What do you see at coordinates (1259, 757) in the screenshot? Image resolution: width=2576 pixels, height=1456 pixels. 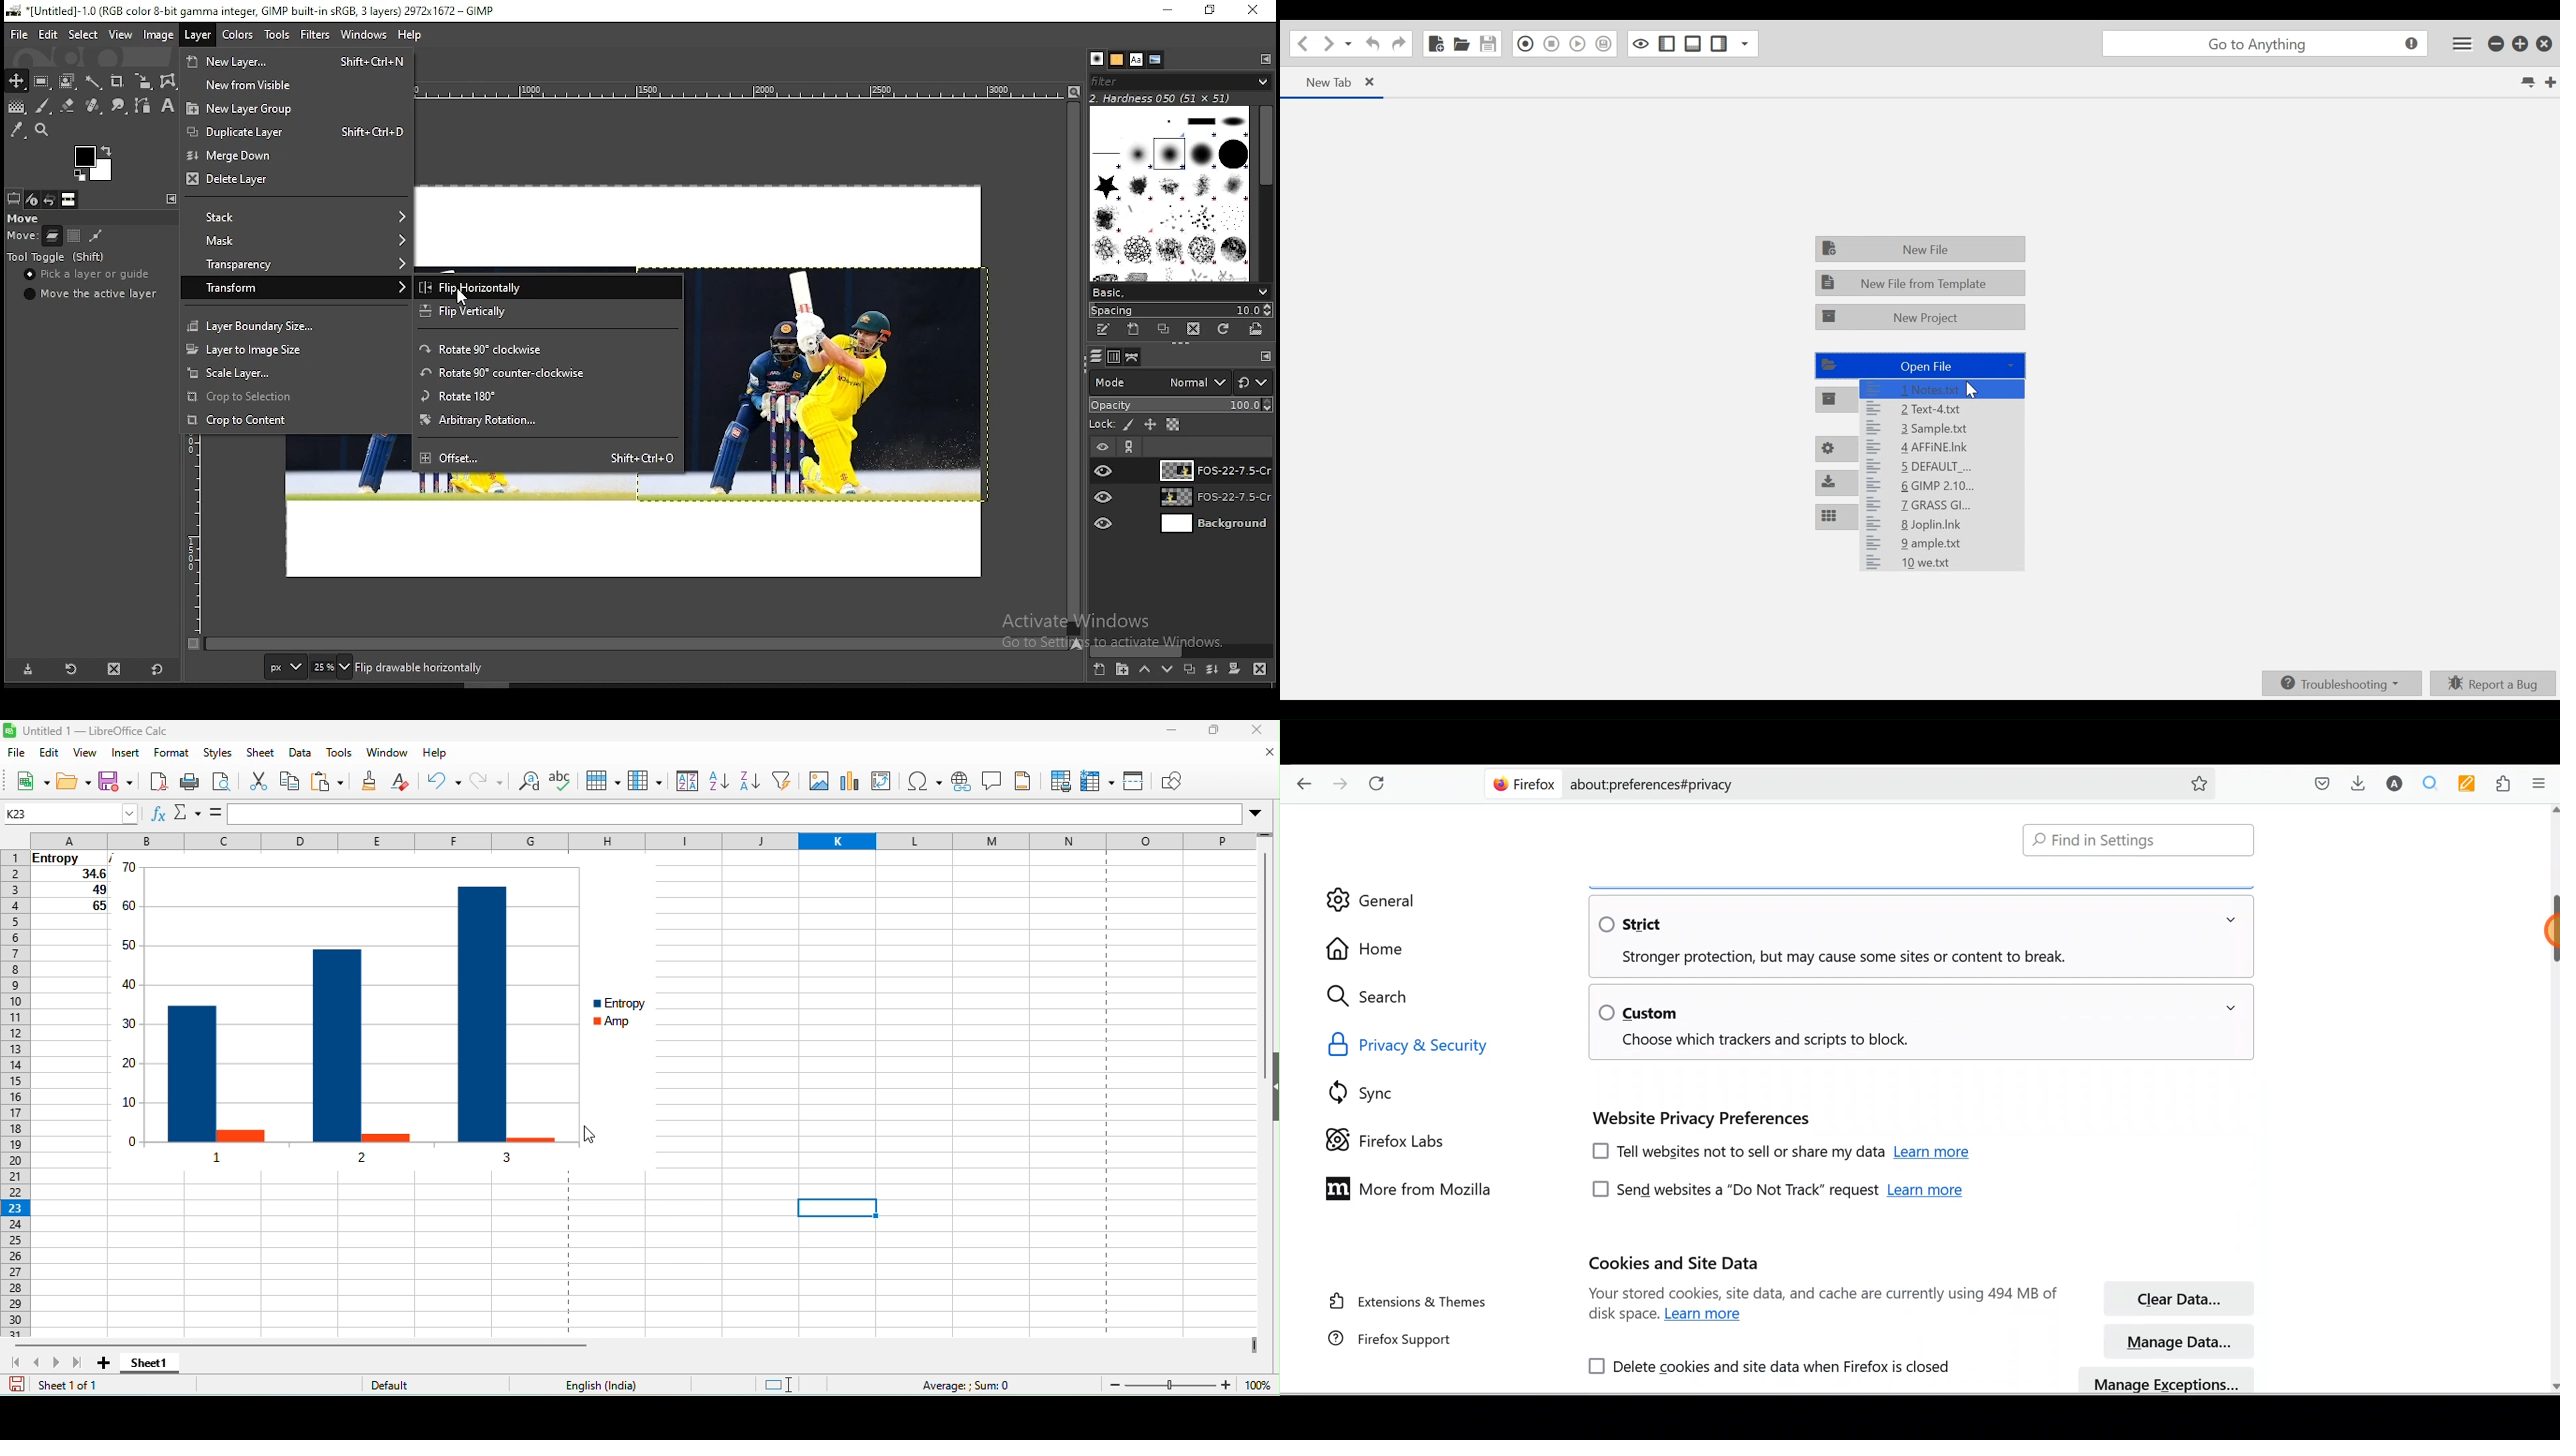 I see `close` at bounding box center [1259, 757].